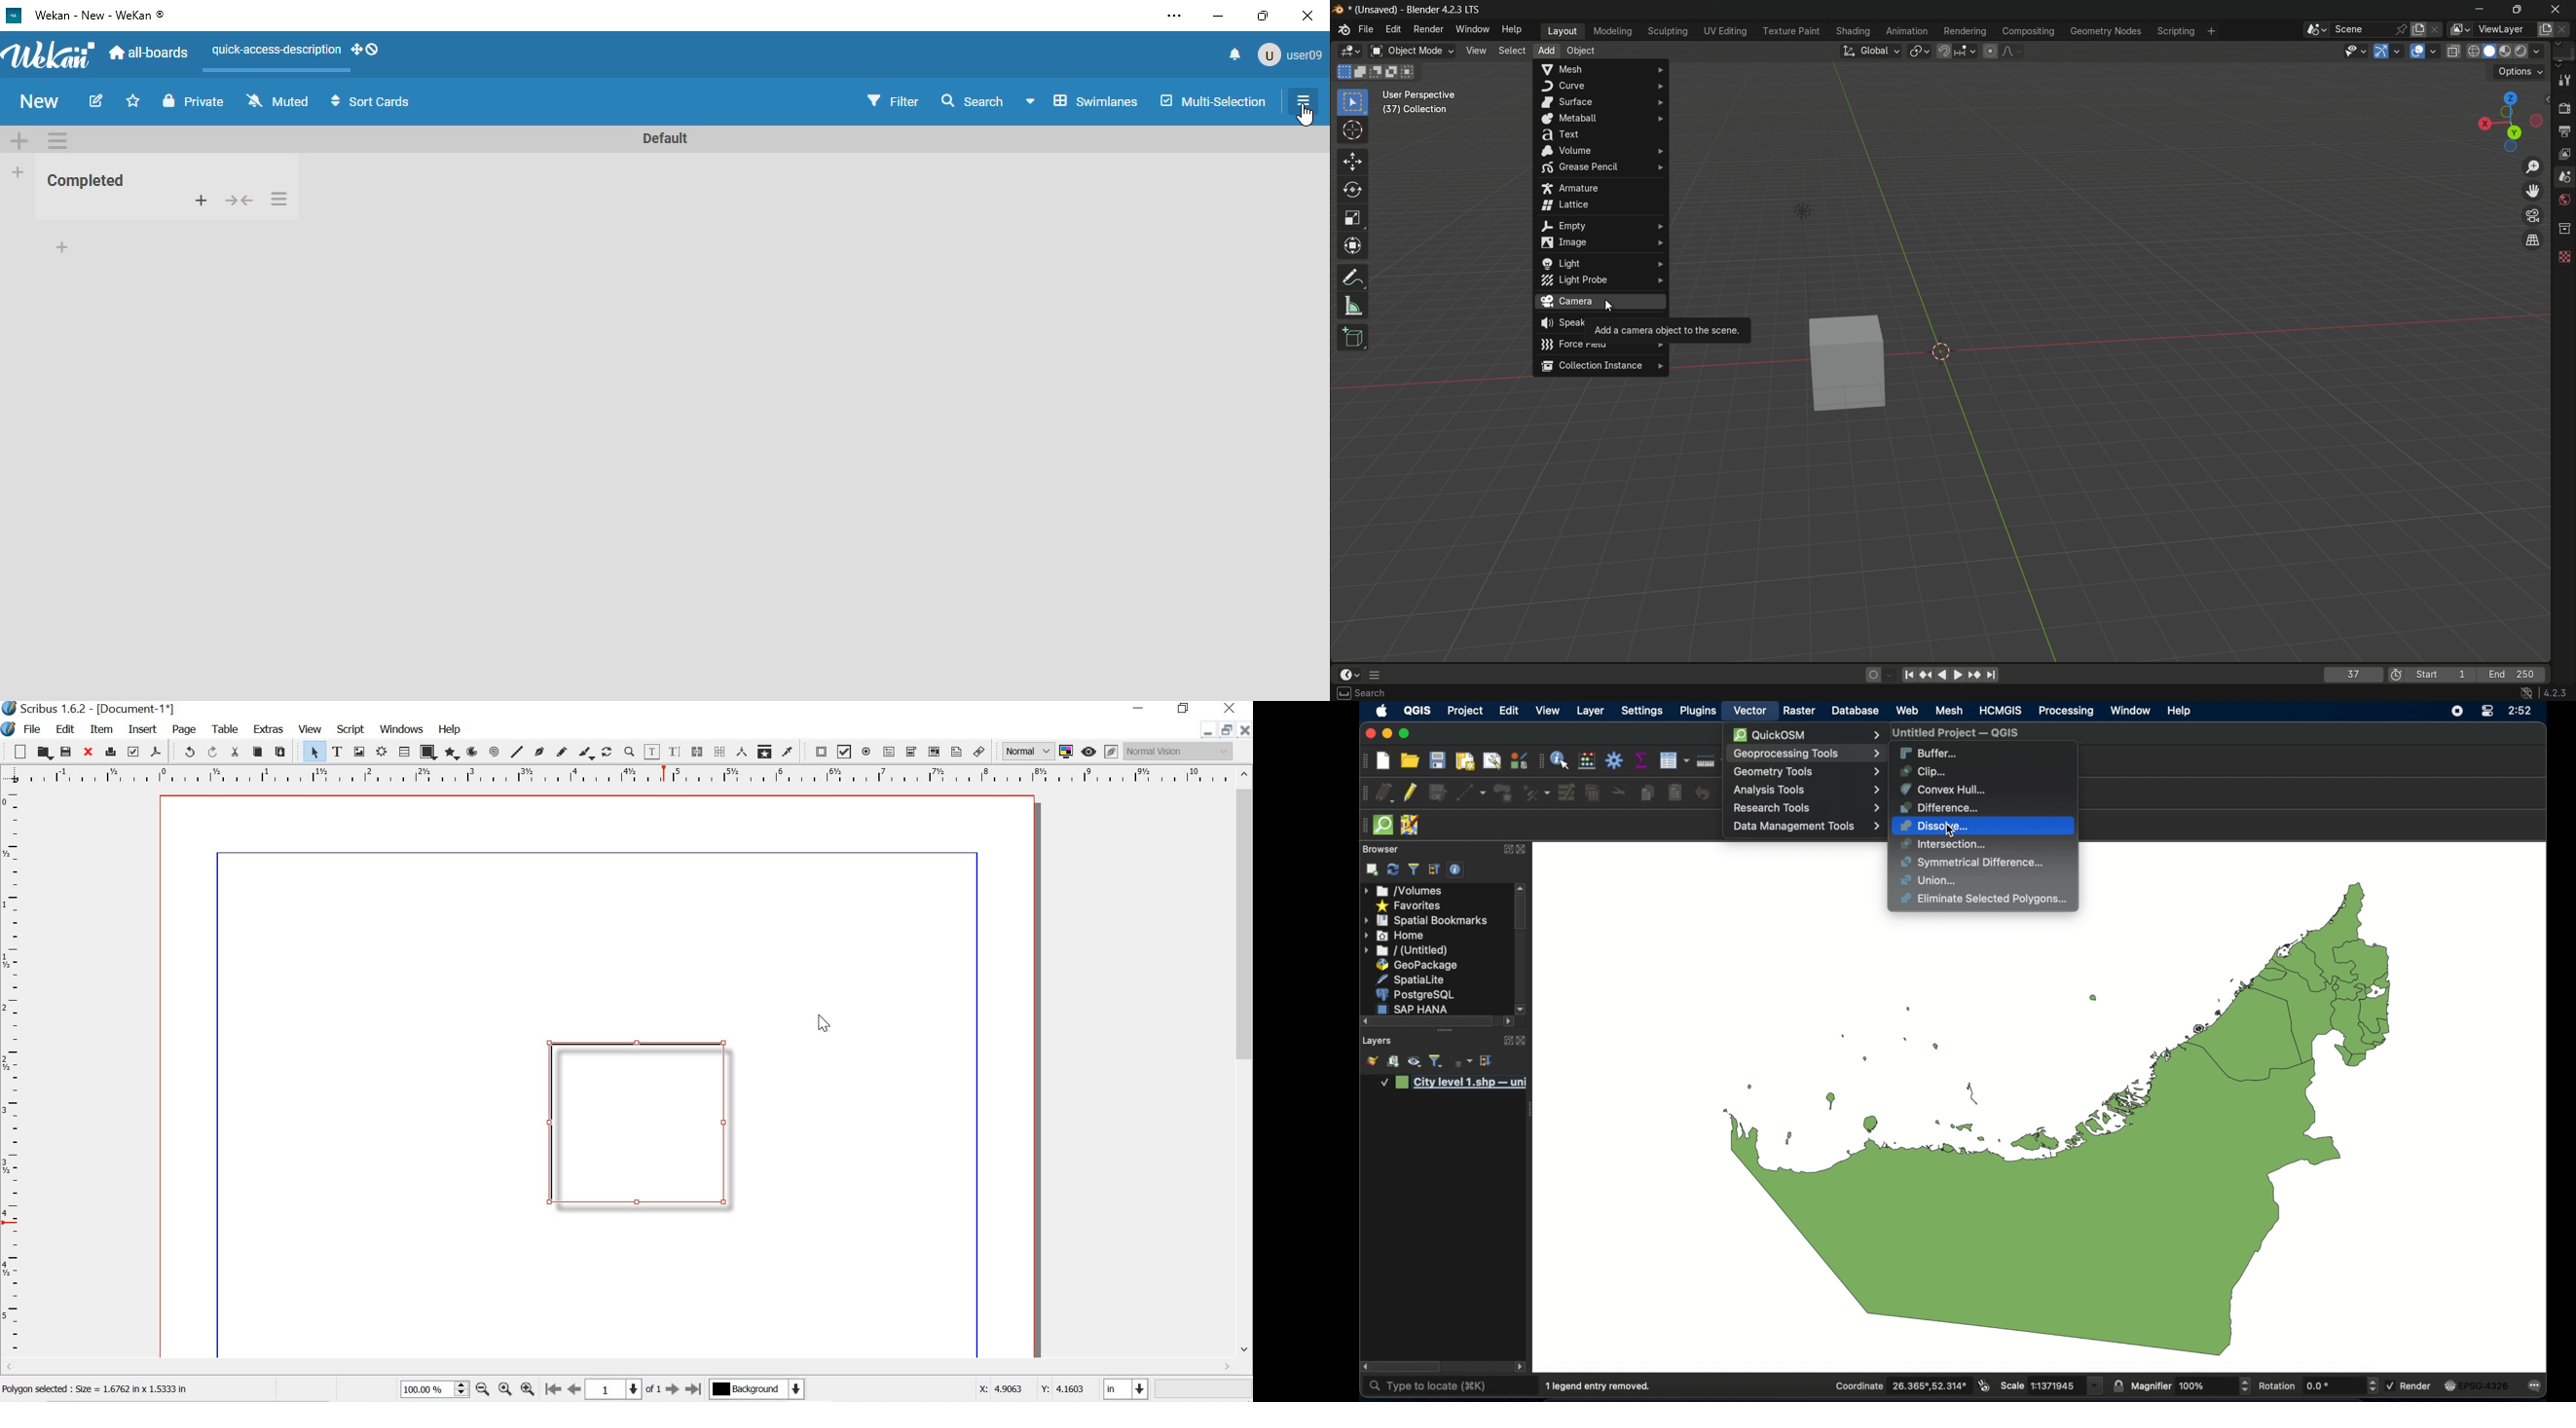 The width and height of the screenshot is (2576, 1428). Describe the element at coordinates (539, 751) in the screenshot. I see `bezier curve` at that location.